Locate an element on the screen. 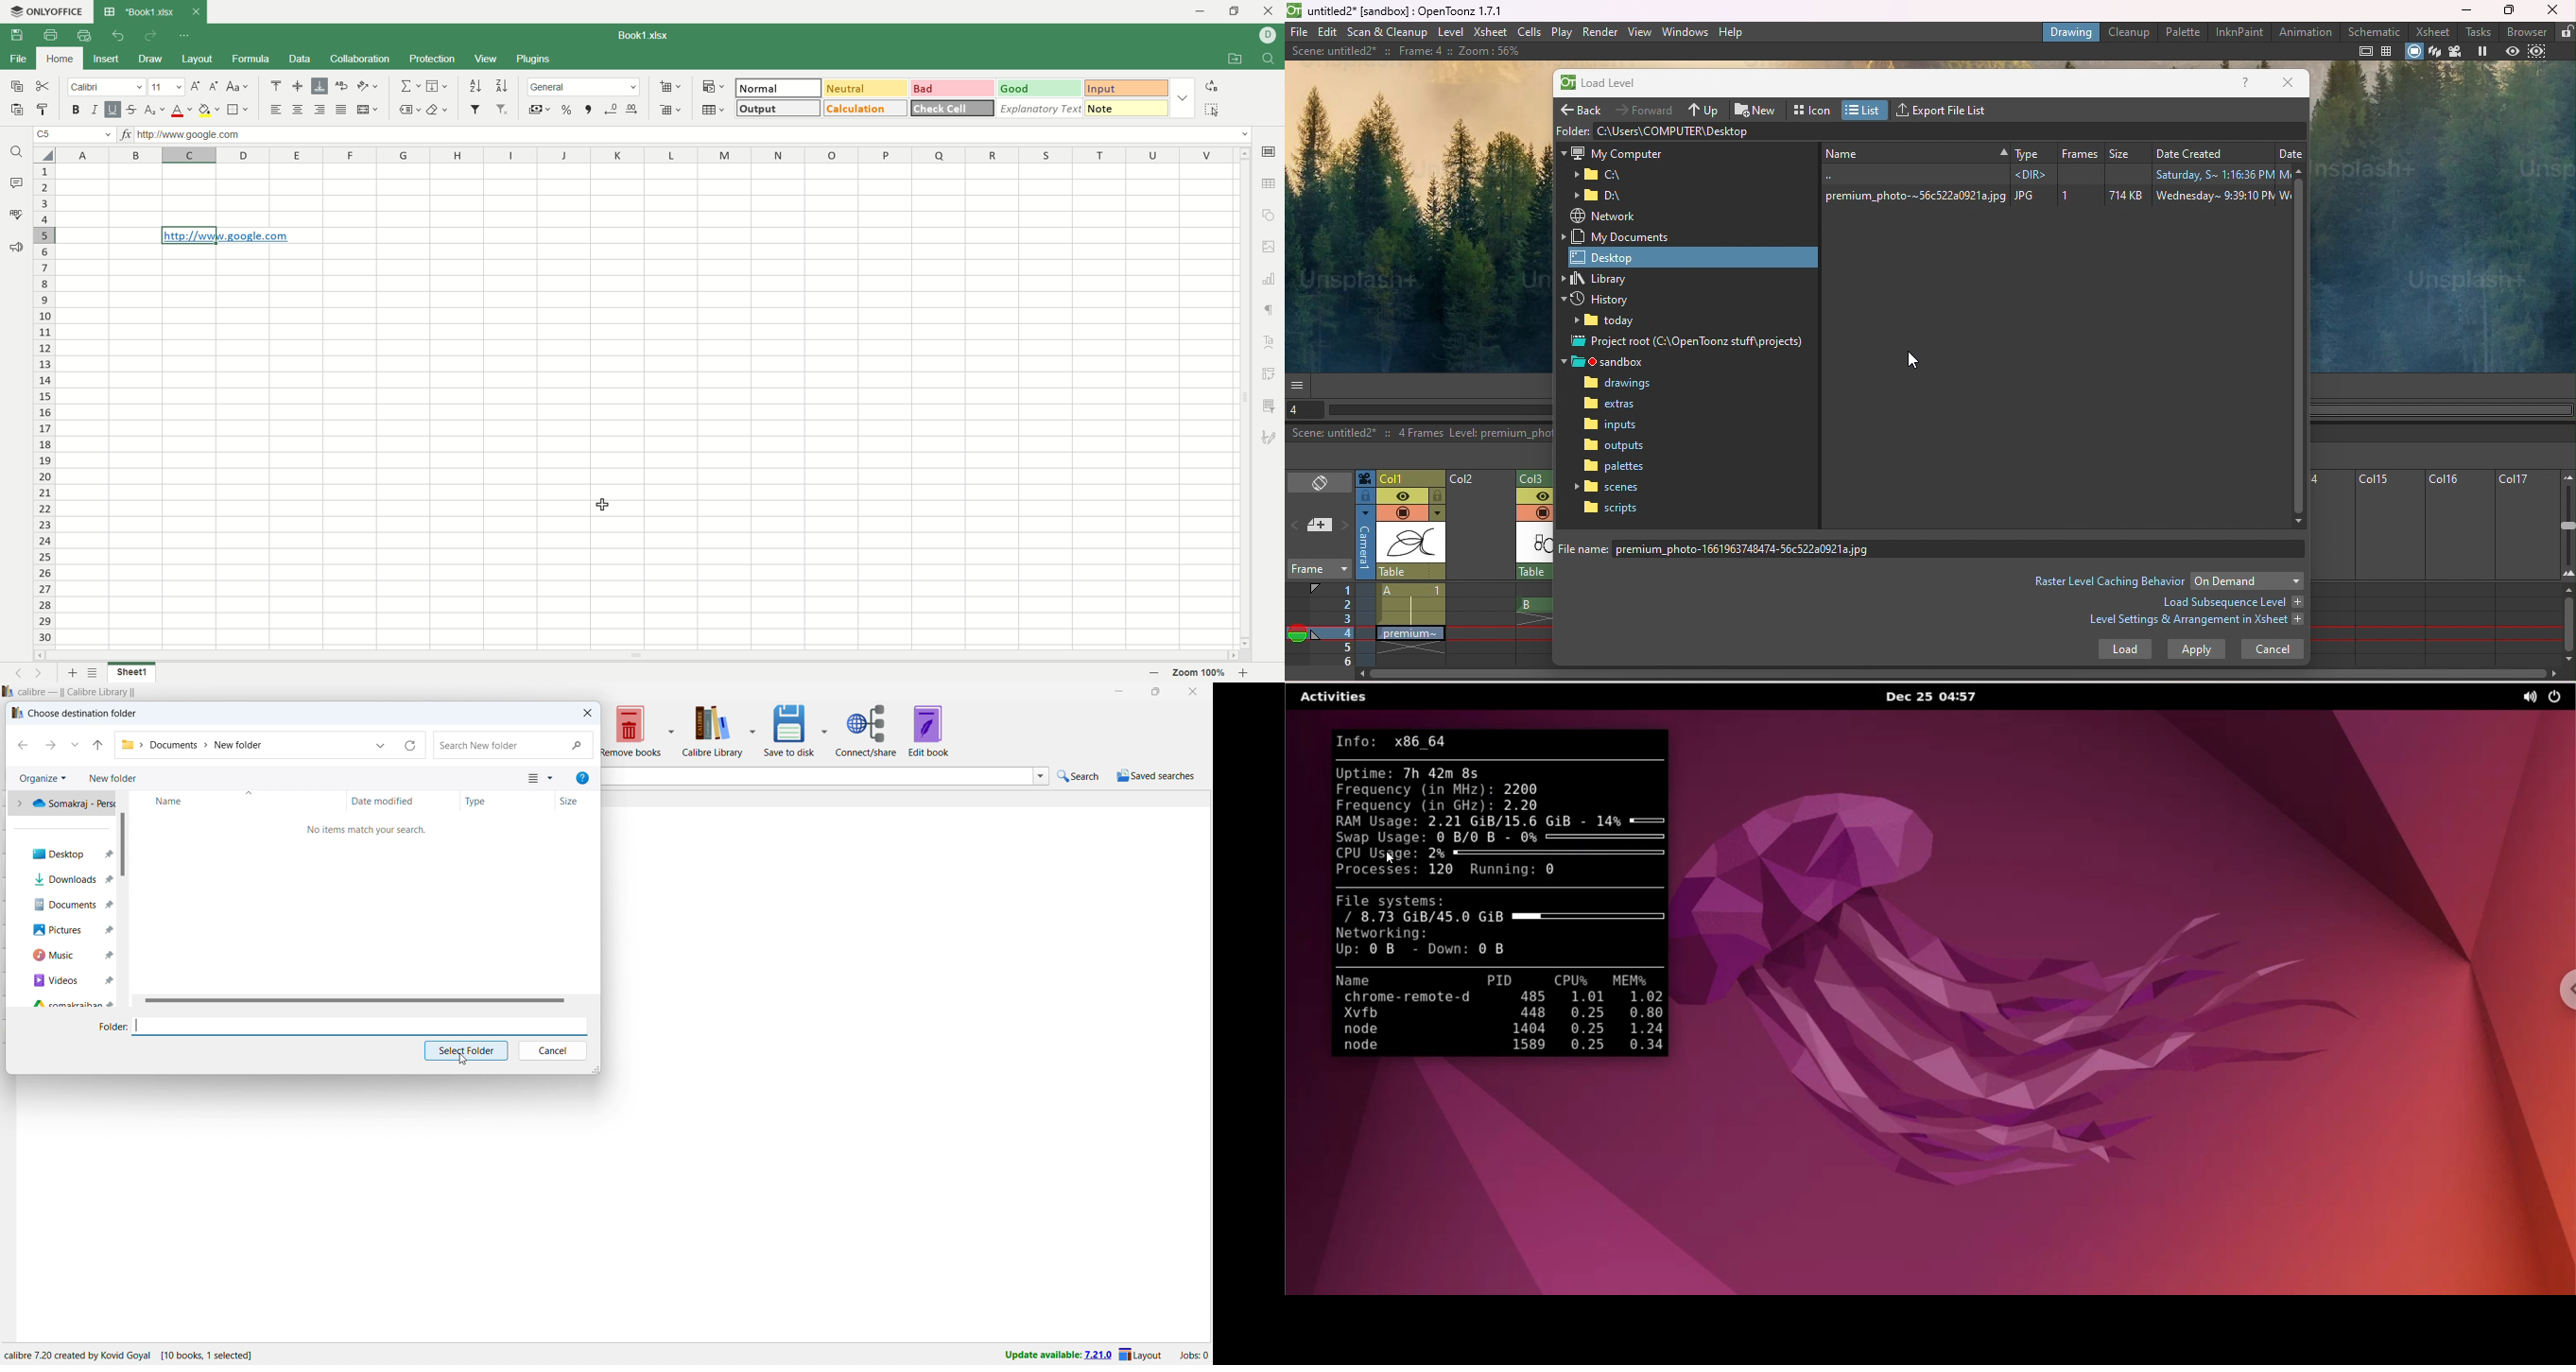  check cell is located at coordinates (954, 108).